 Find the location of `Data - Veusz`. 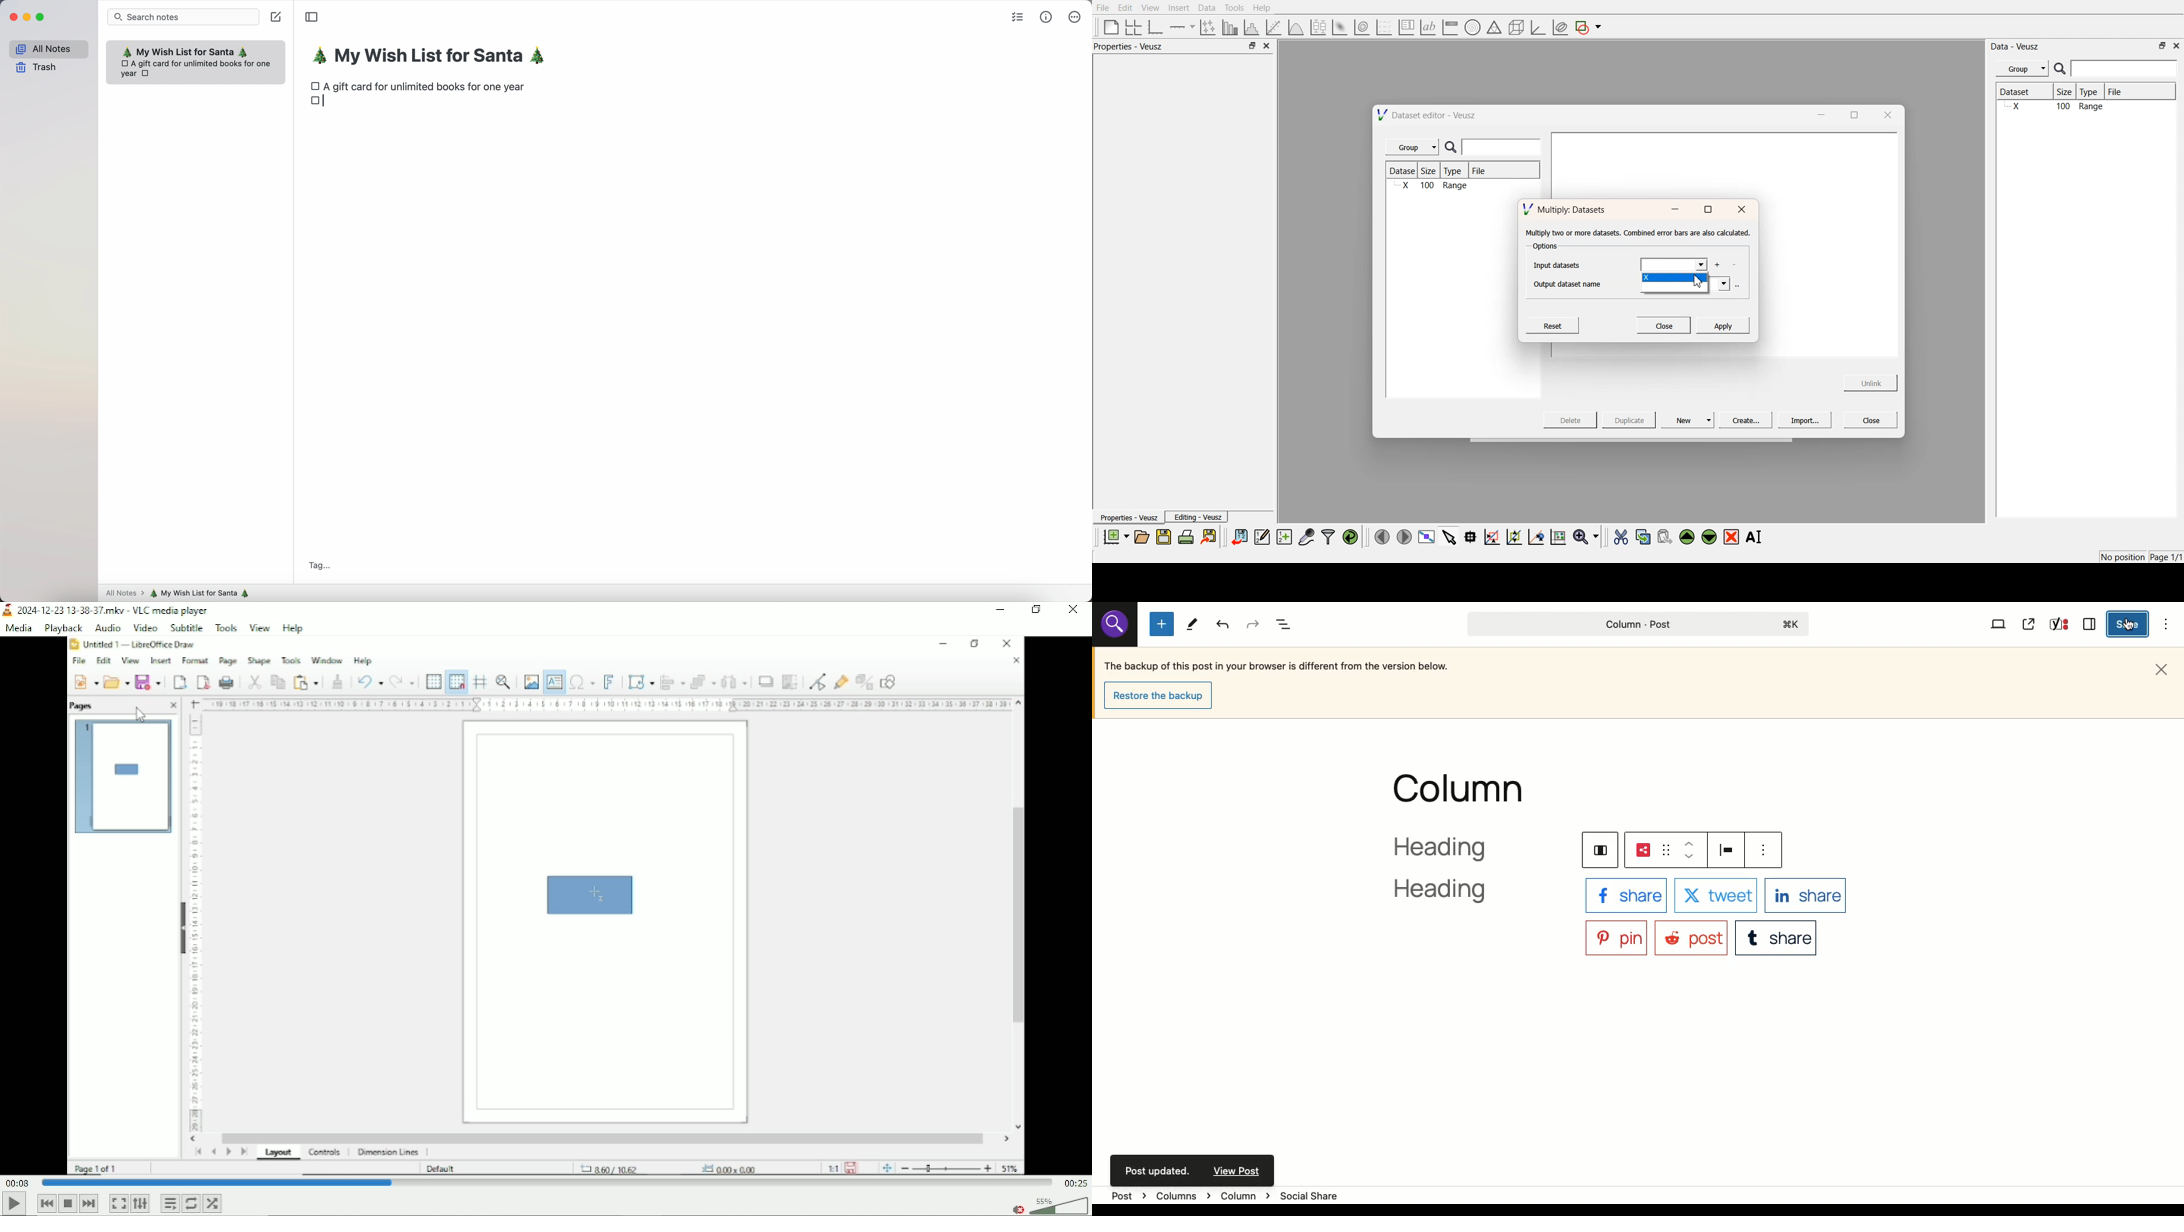

Data - Veusz is located at coordinates (2016, 47).